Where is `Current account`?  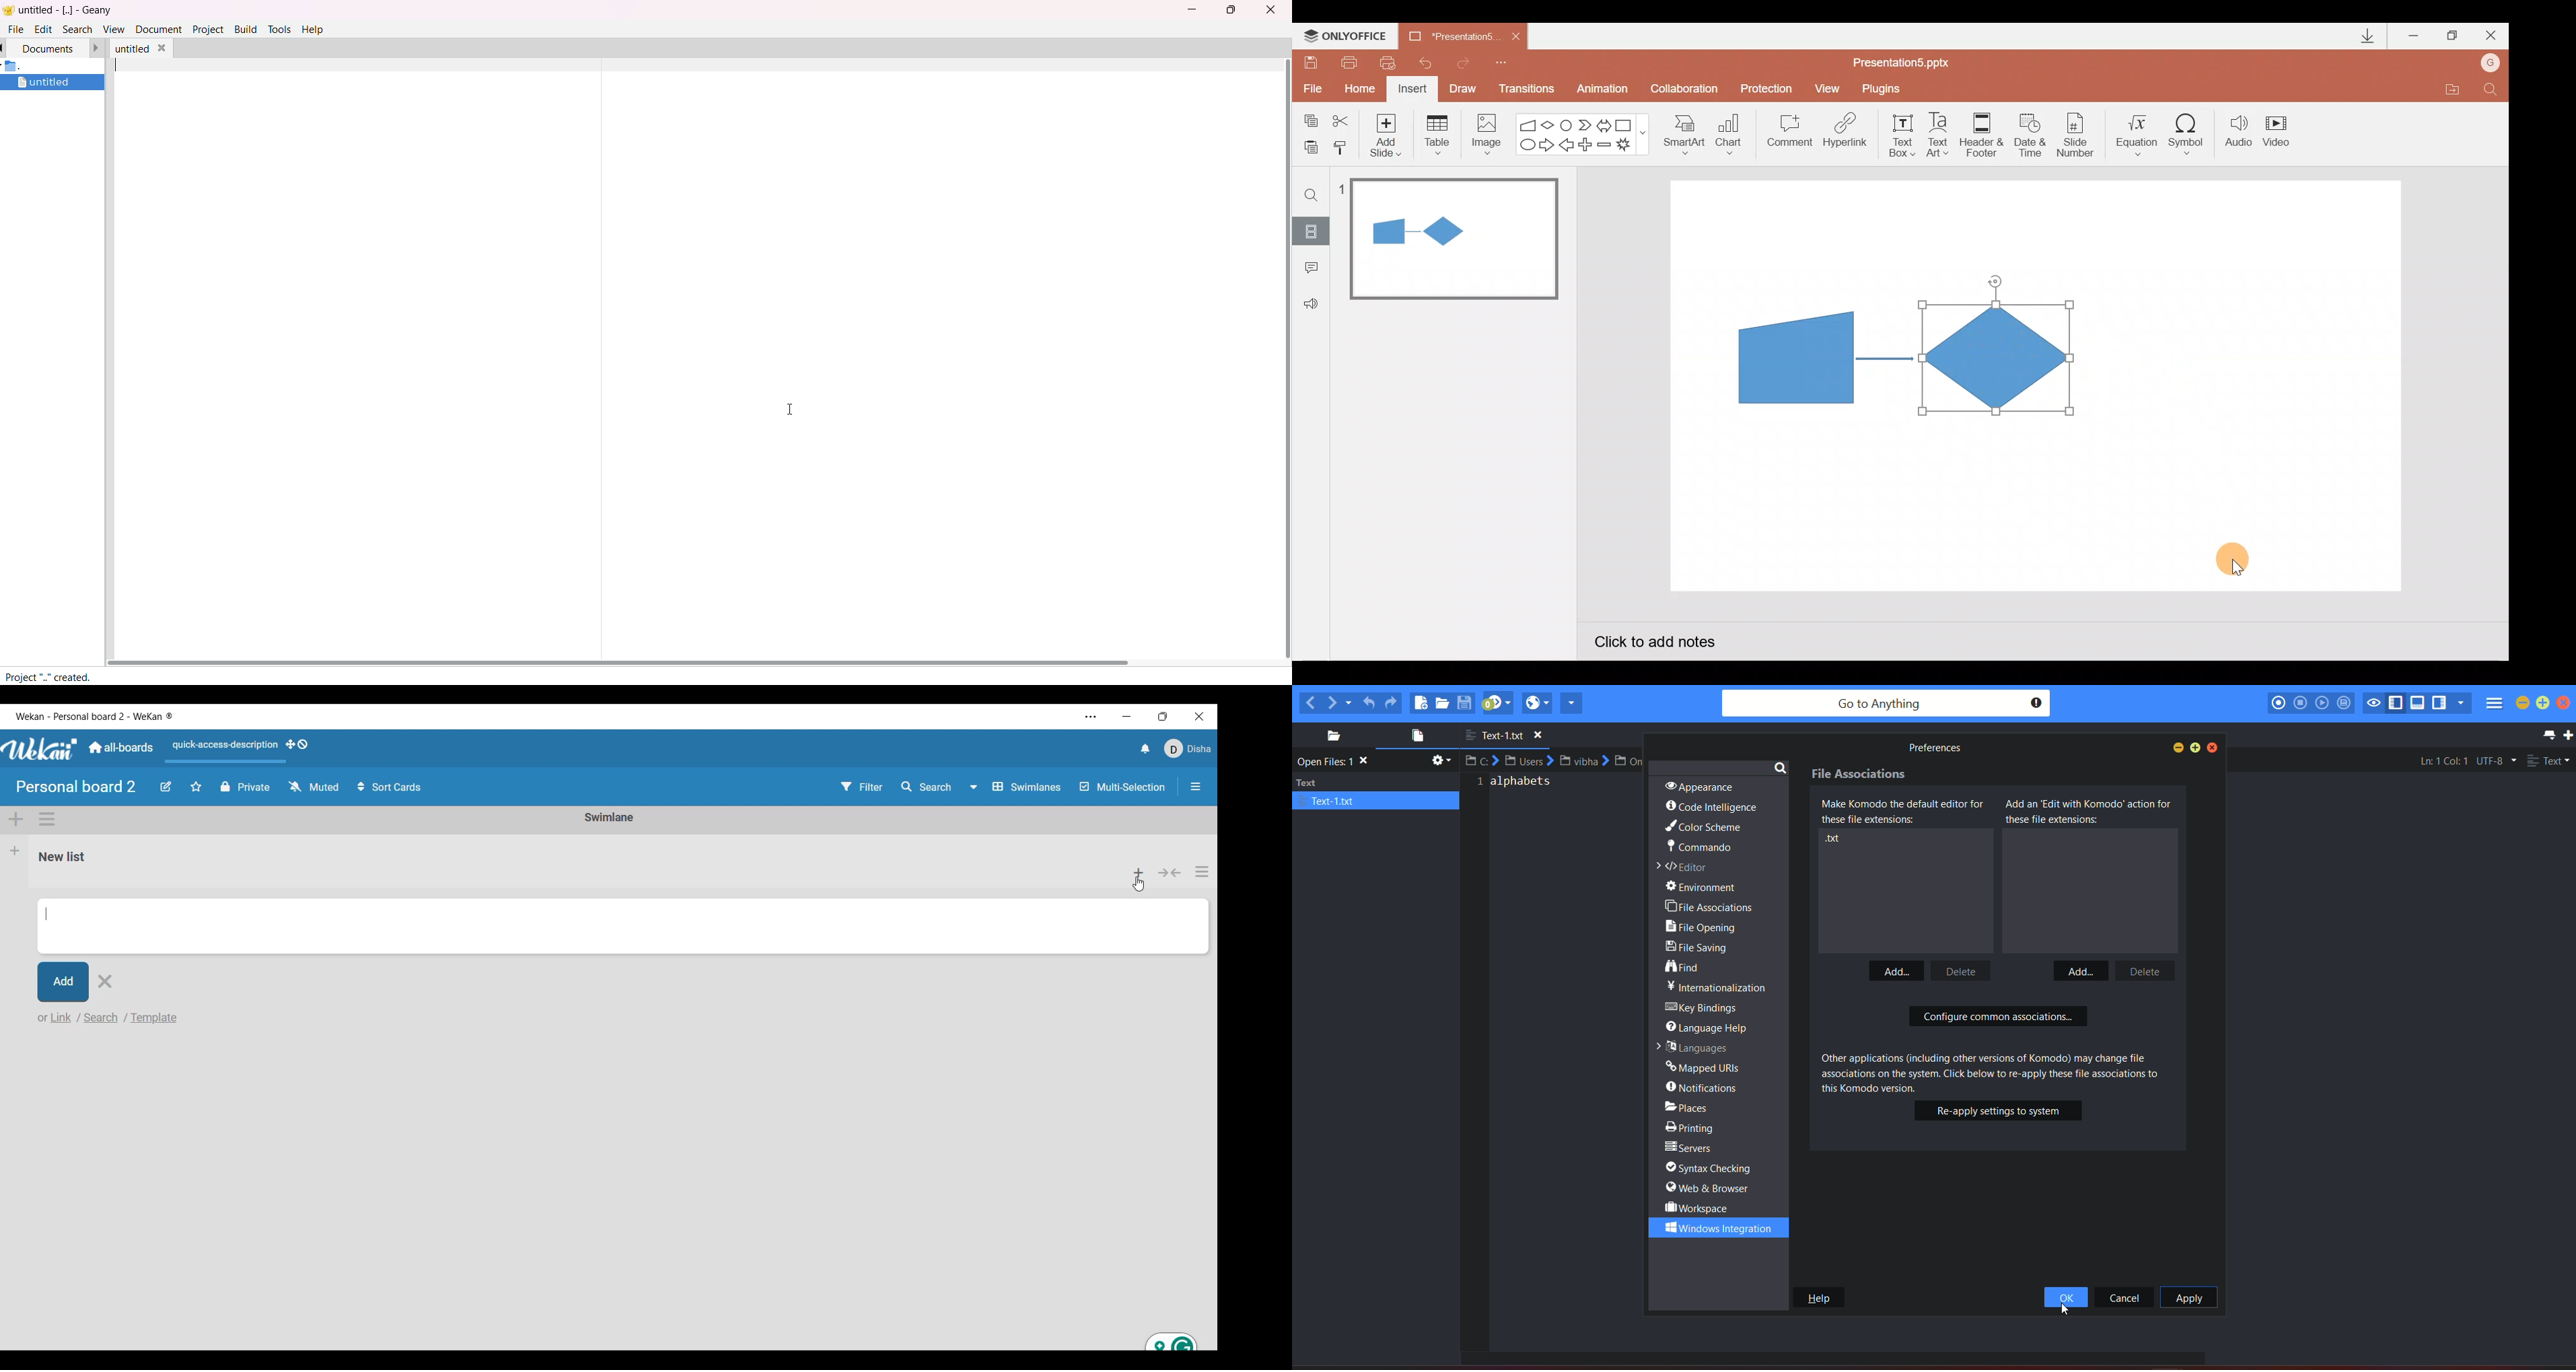 Current account is located at coordinates (1189, 748).